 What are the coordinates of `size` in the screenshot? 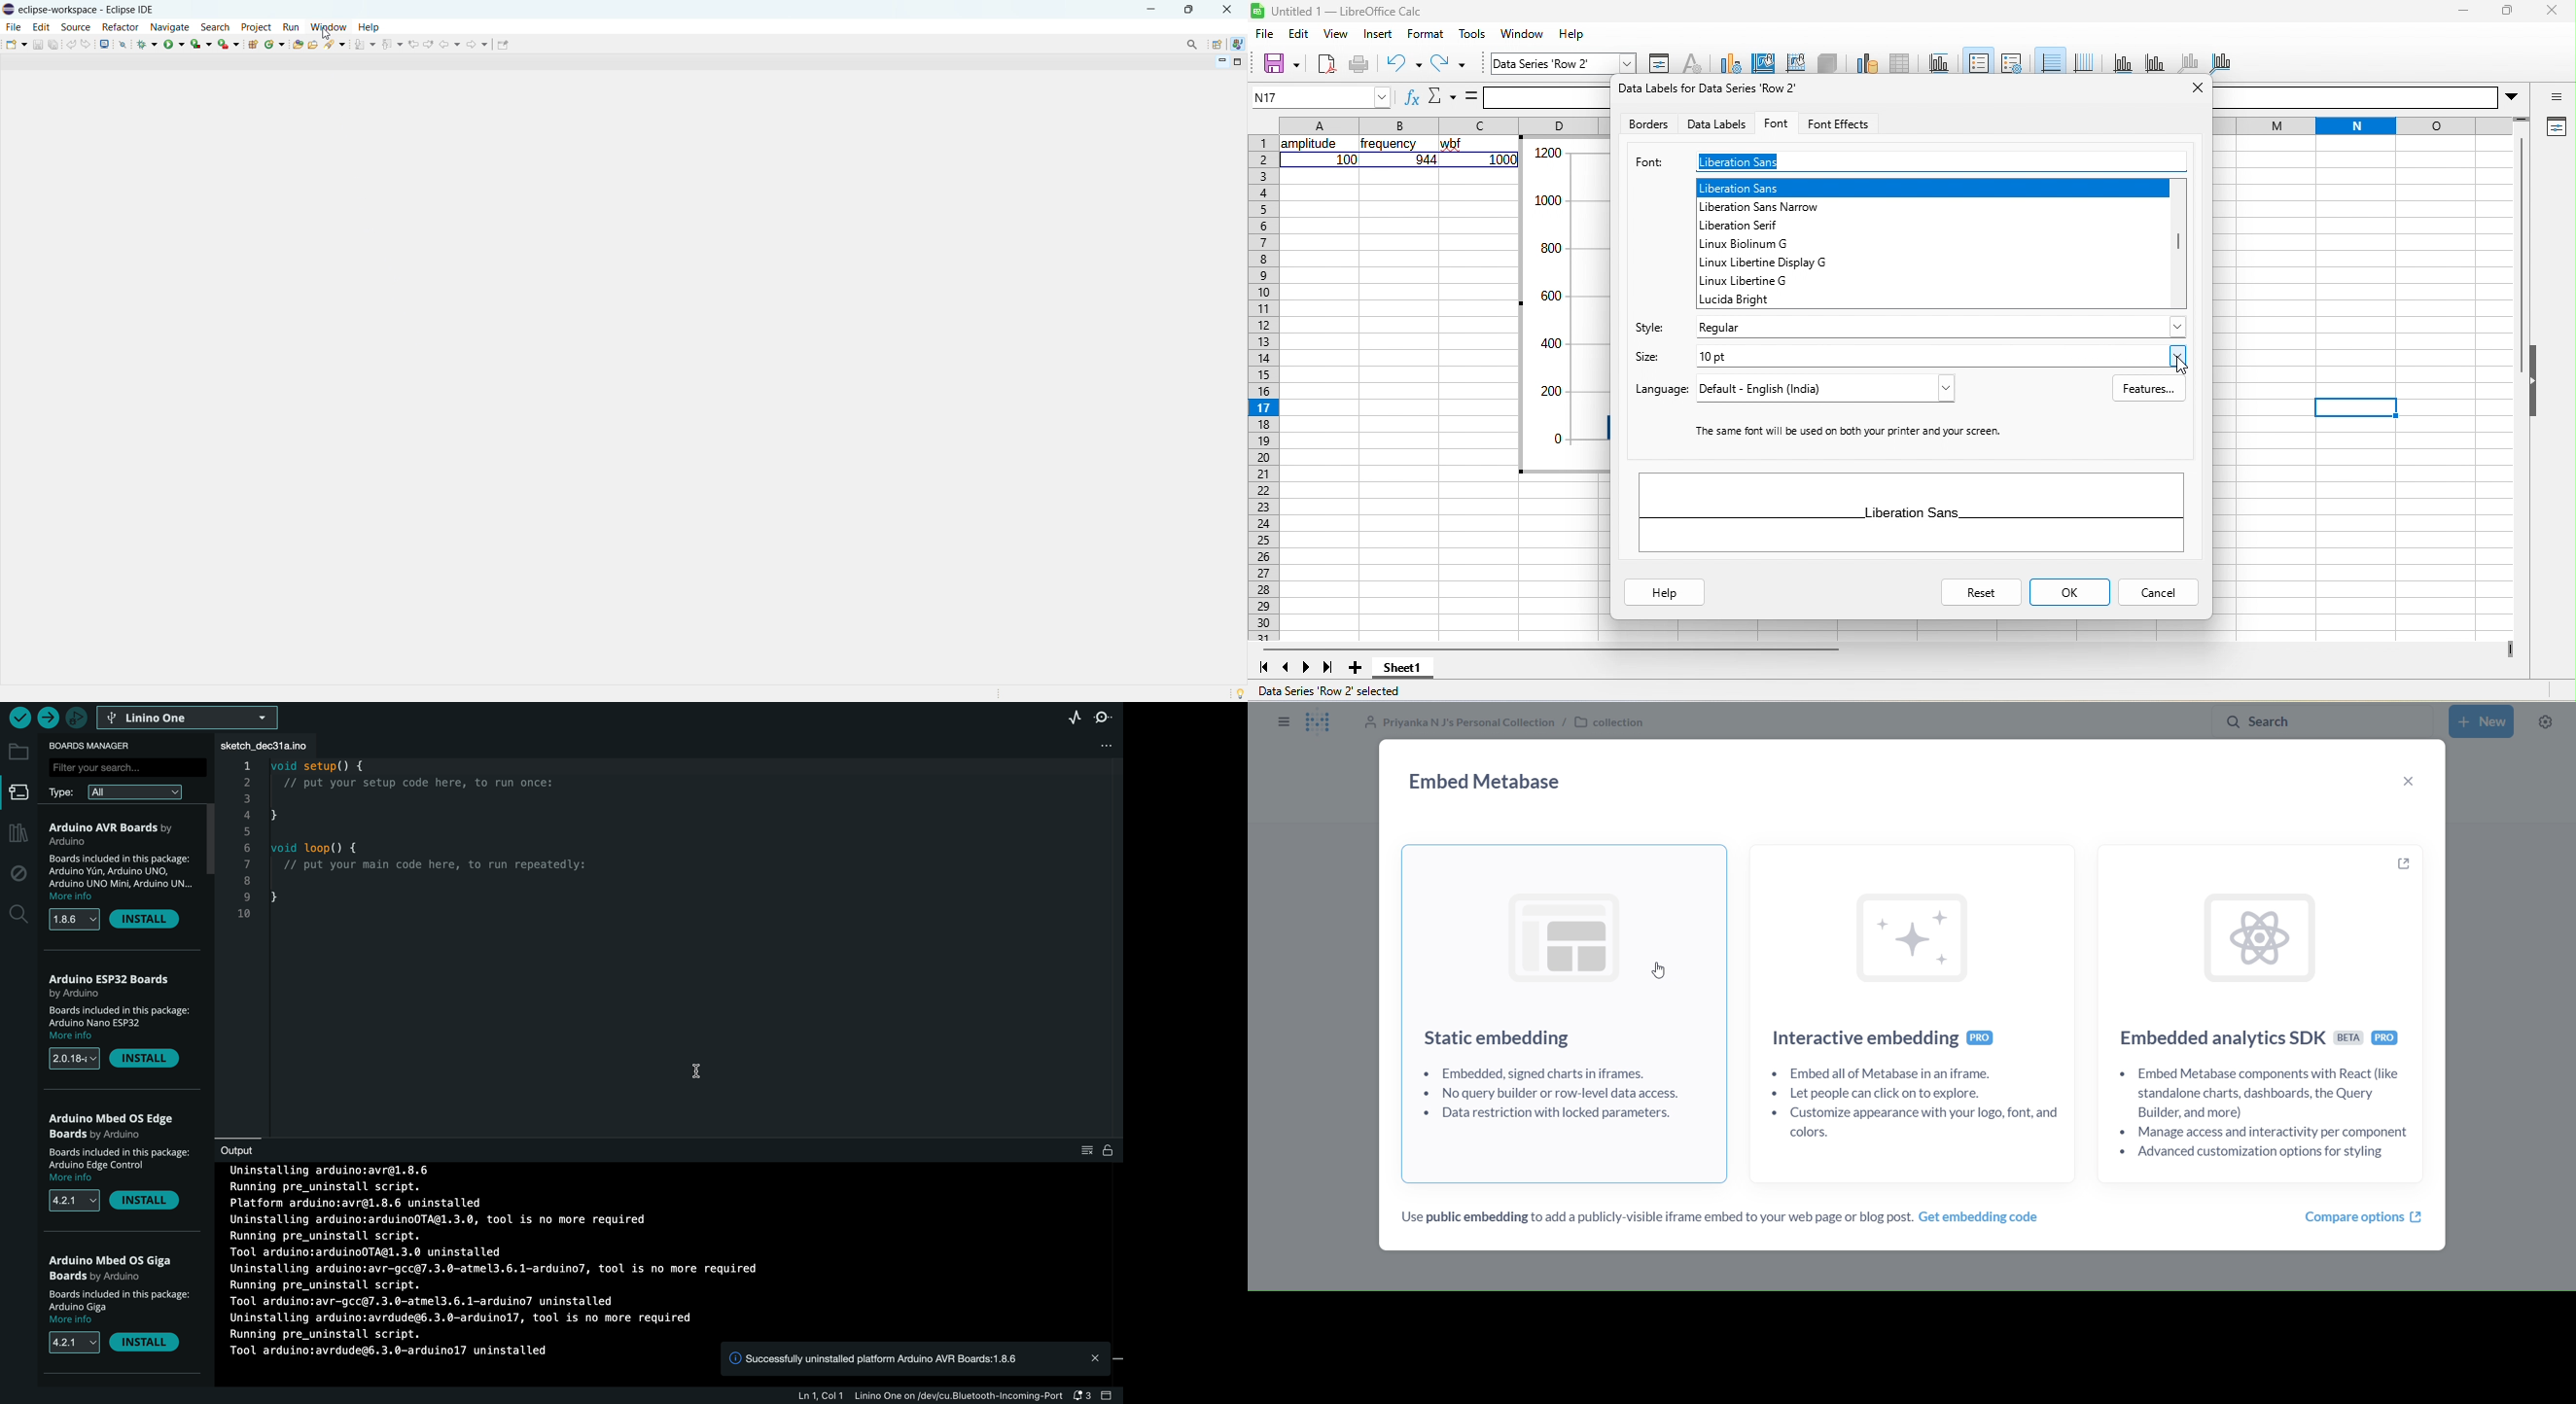 It's located at (1642, 357).